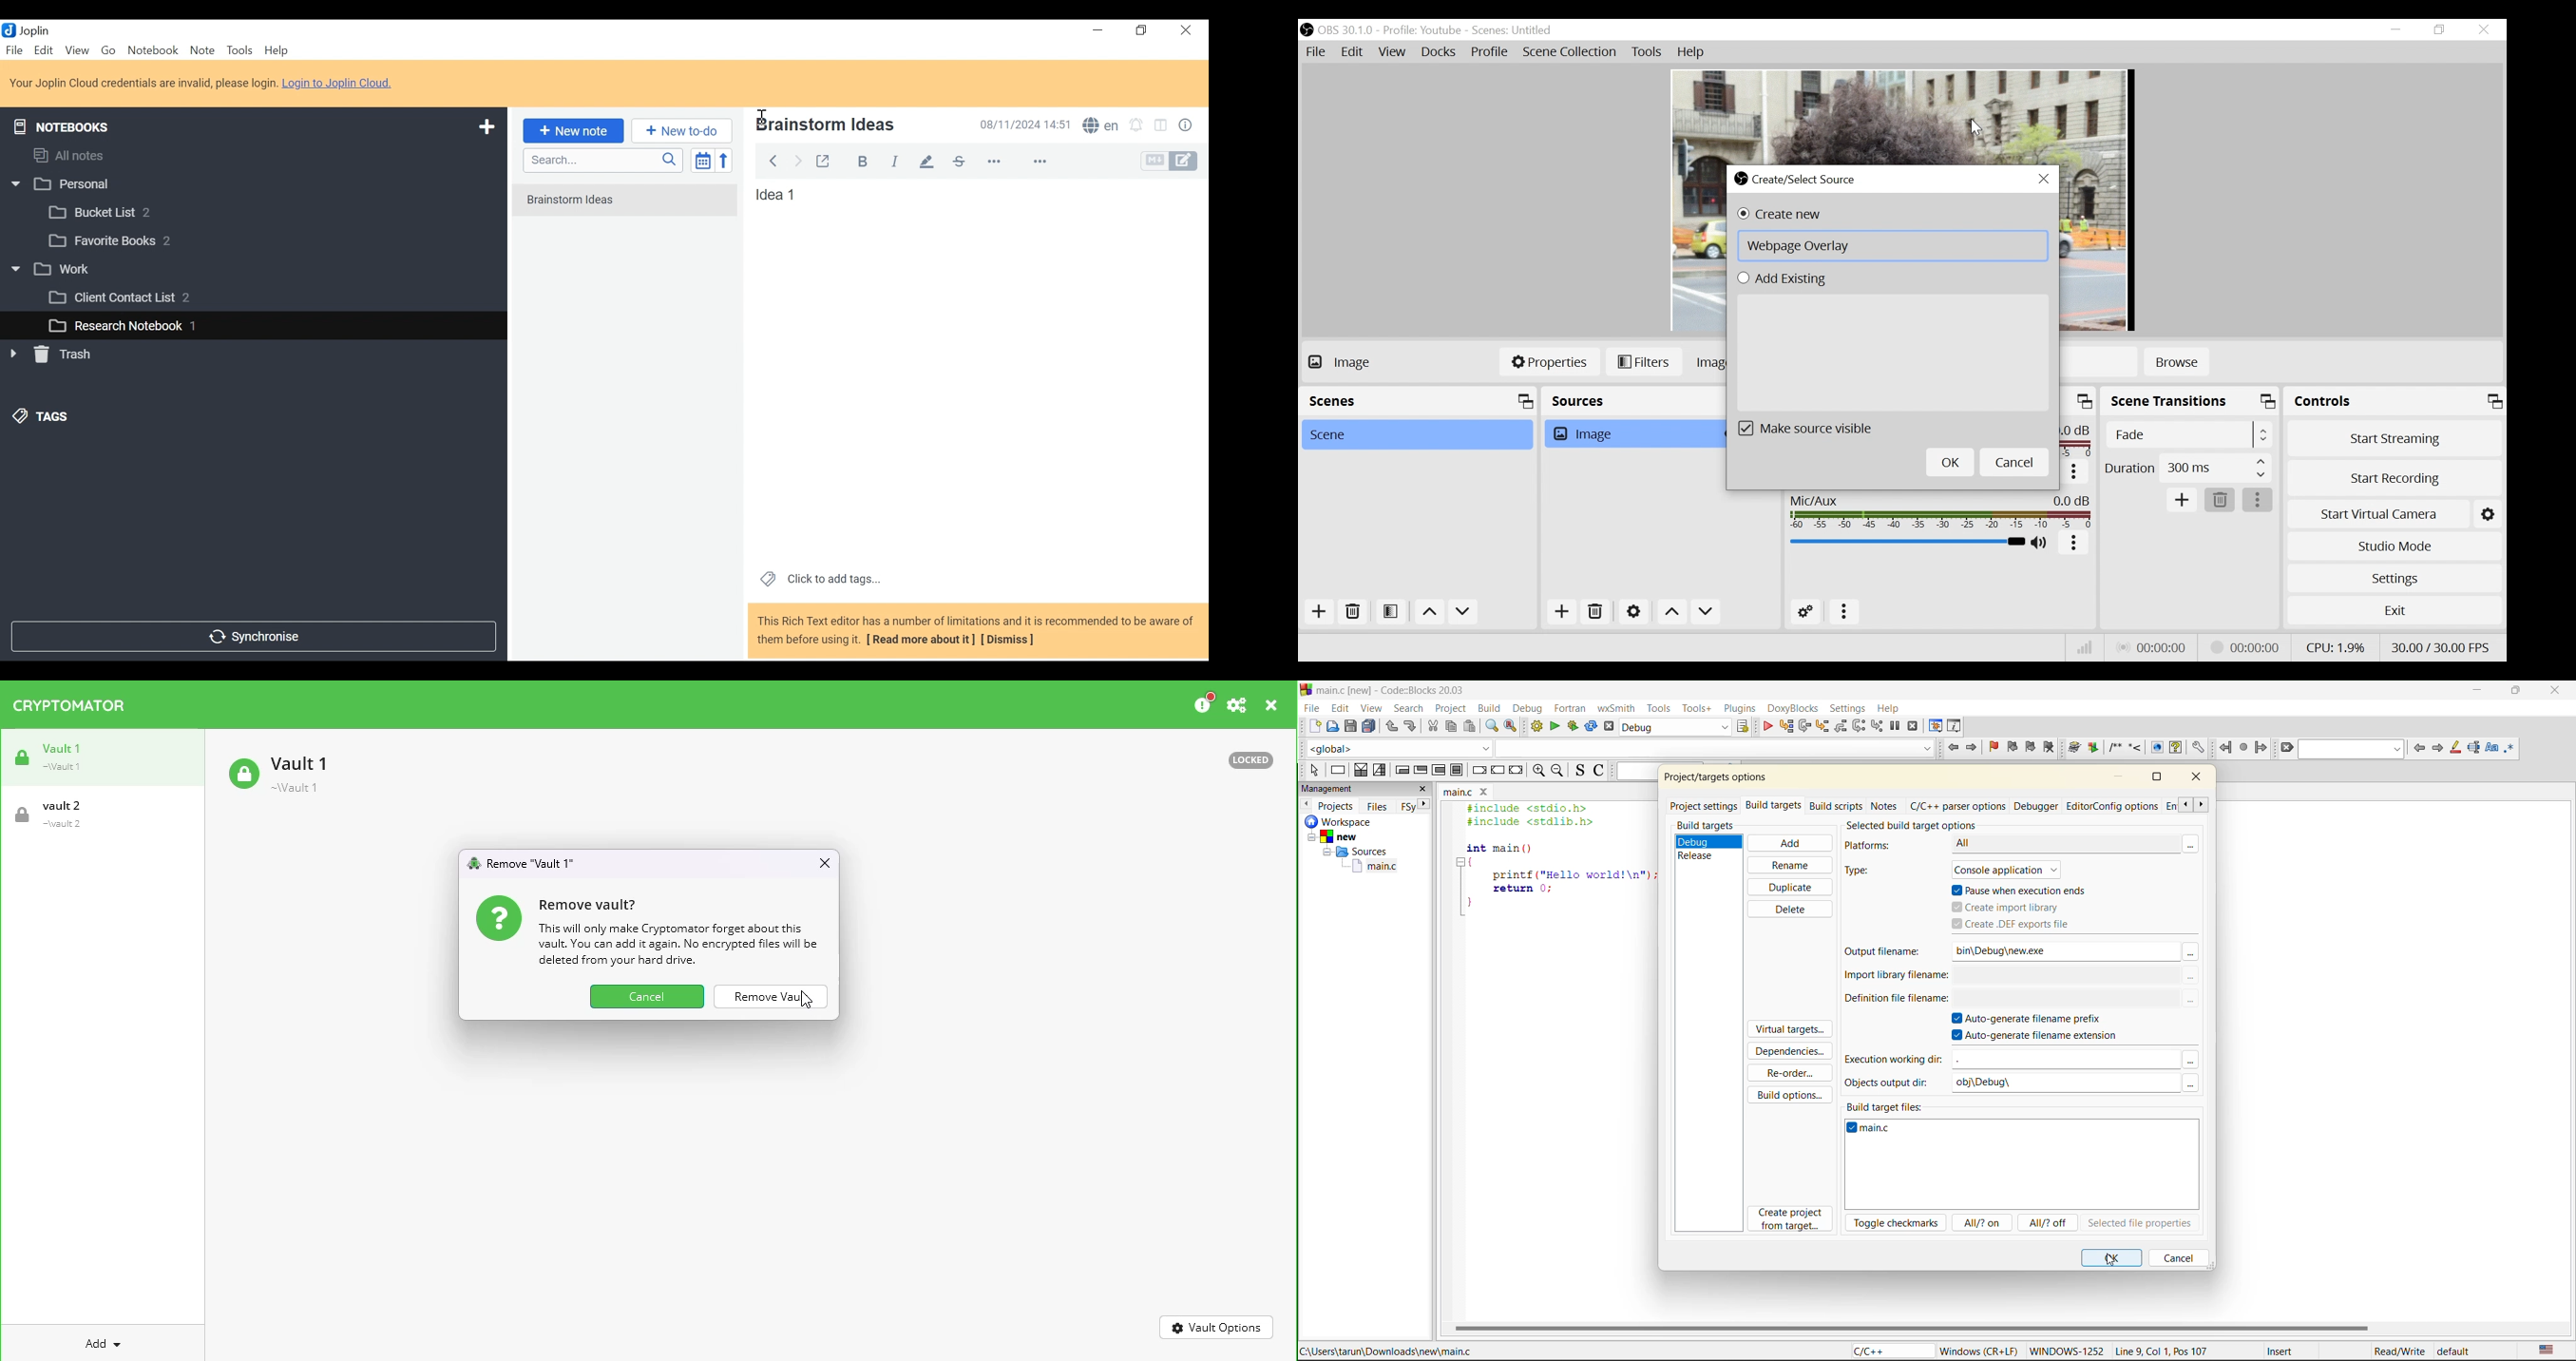 The height and width of the screenshot is (1372, 2576). Describe the element at coordinates (1324, 612) in the screenshot. I see `Add` at that location.